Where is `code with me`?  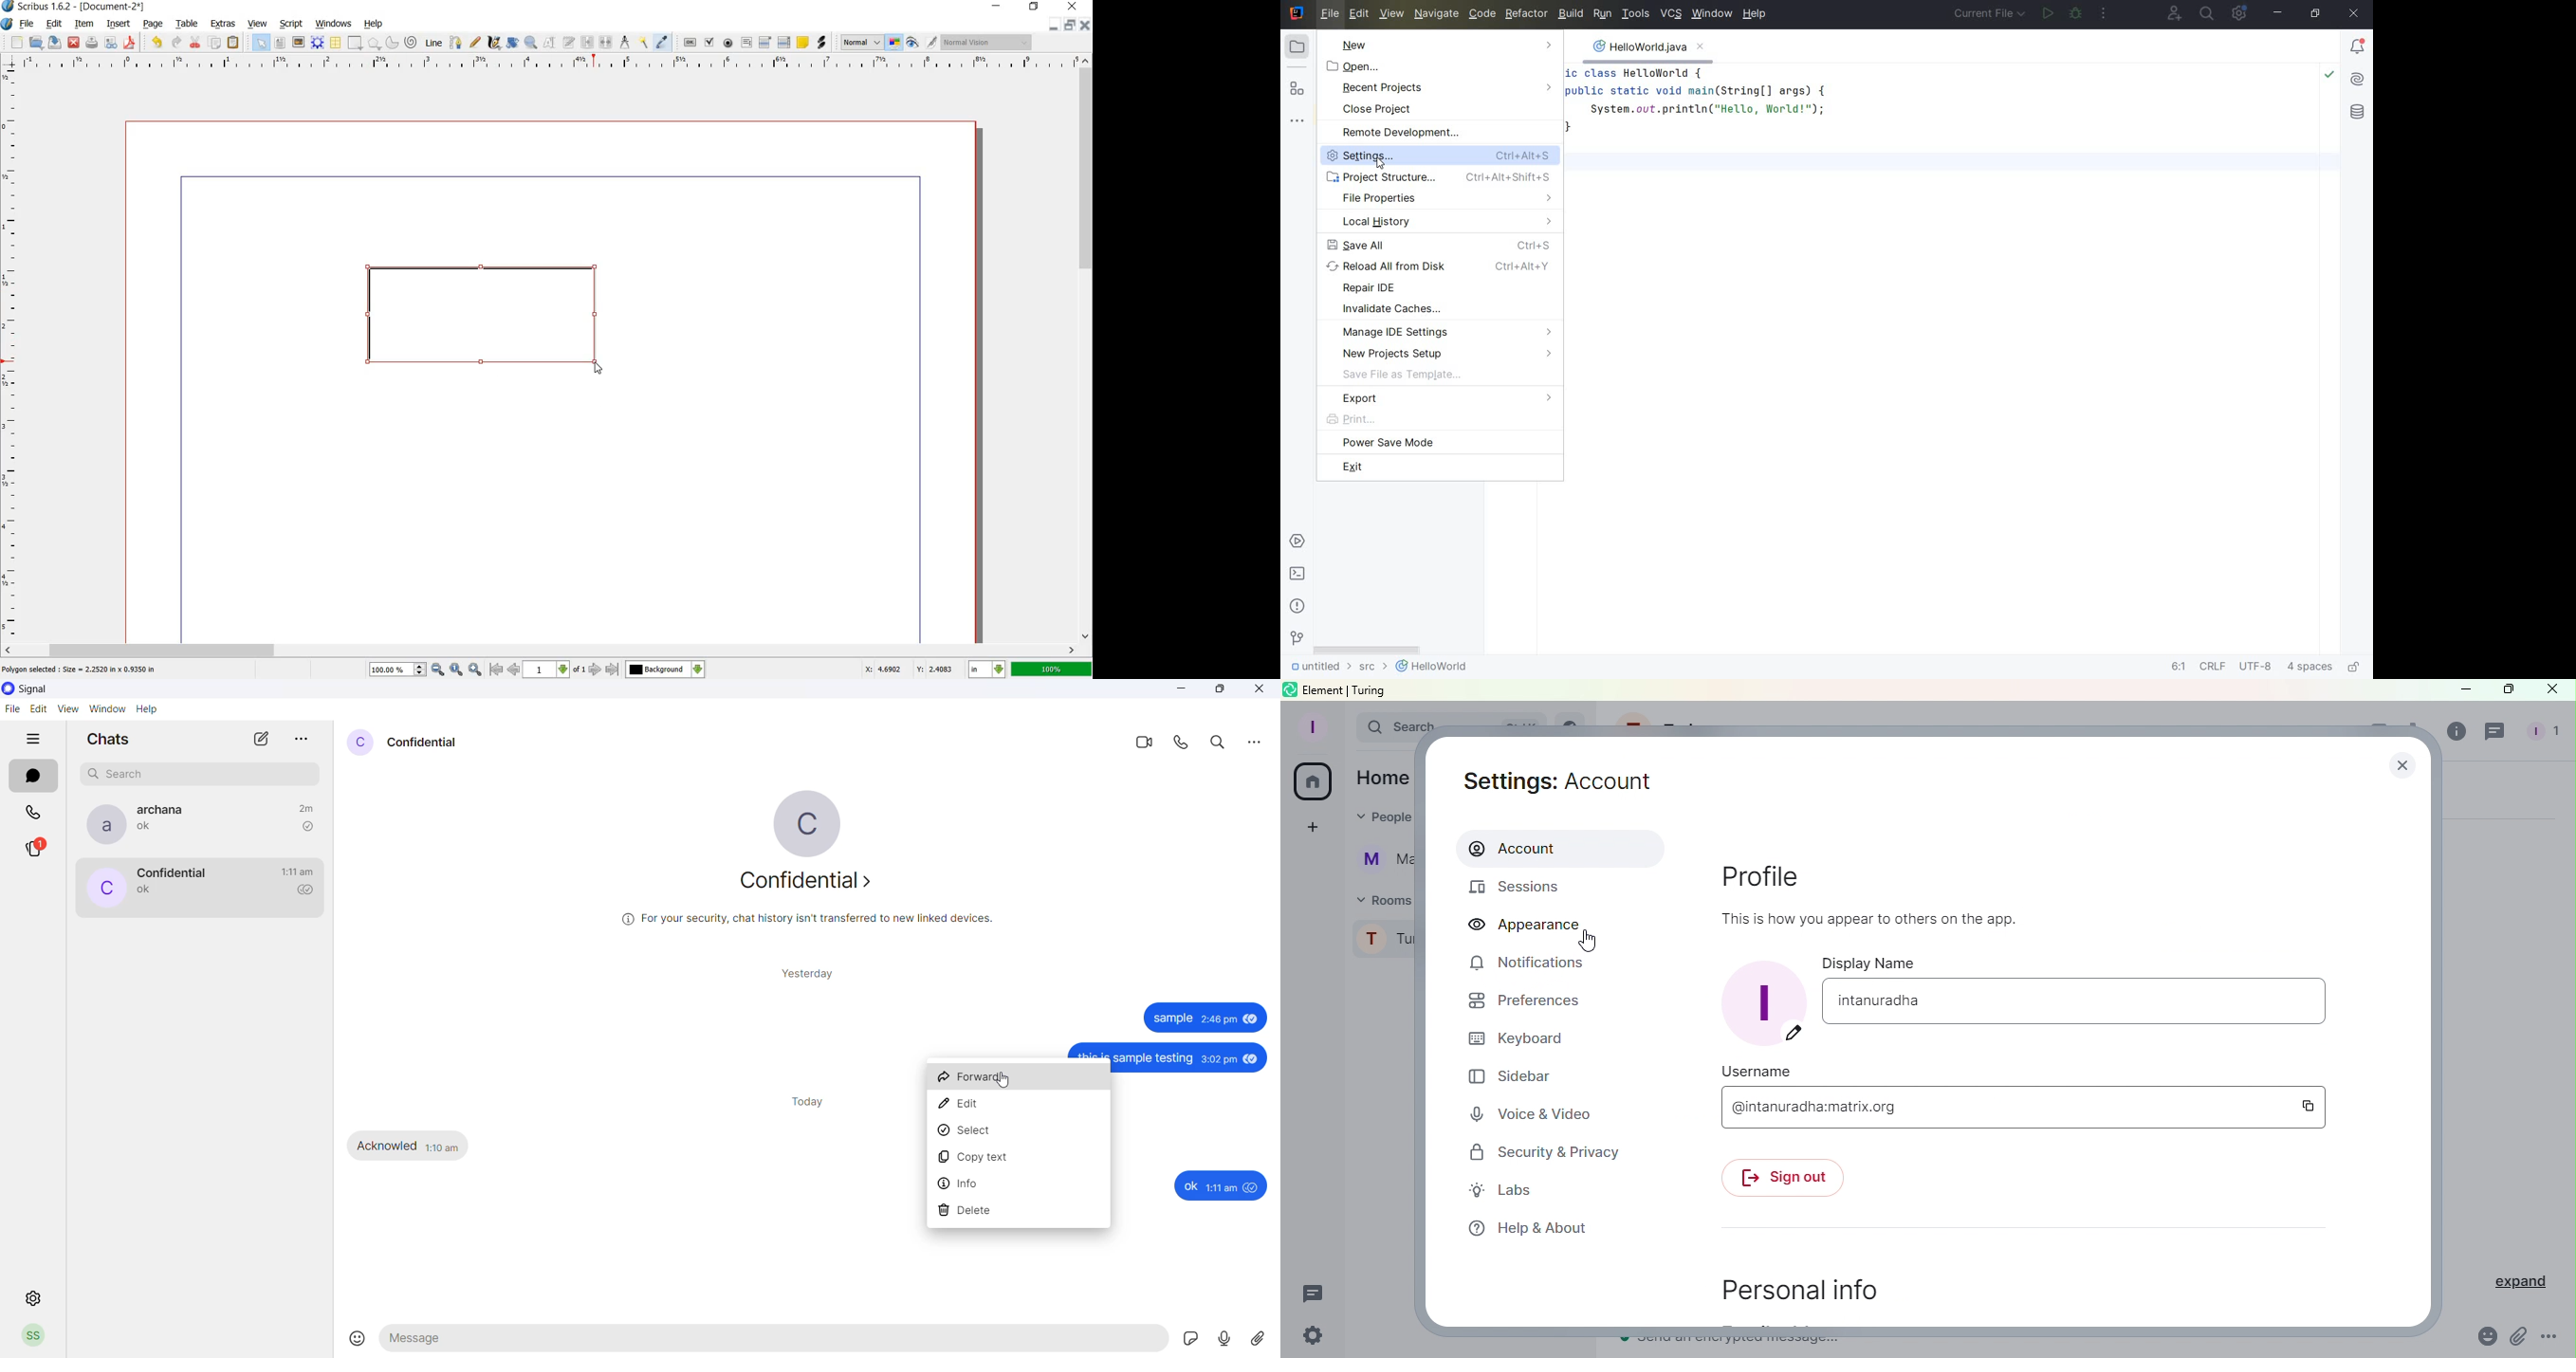
code with me is located at coordinates (2173, 13).